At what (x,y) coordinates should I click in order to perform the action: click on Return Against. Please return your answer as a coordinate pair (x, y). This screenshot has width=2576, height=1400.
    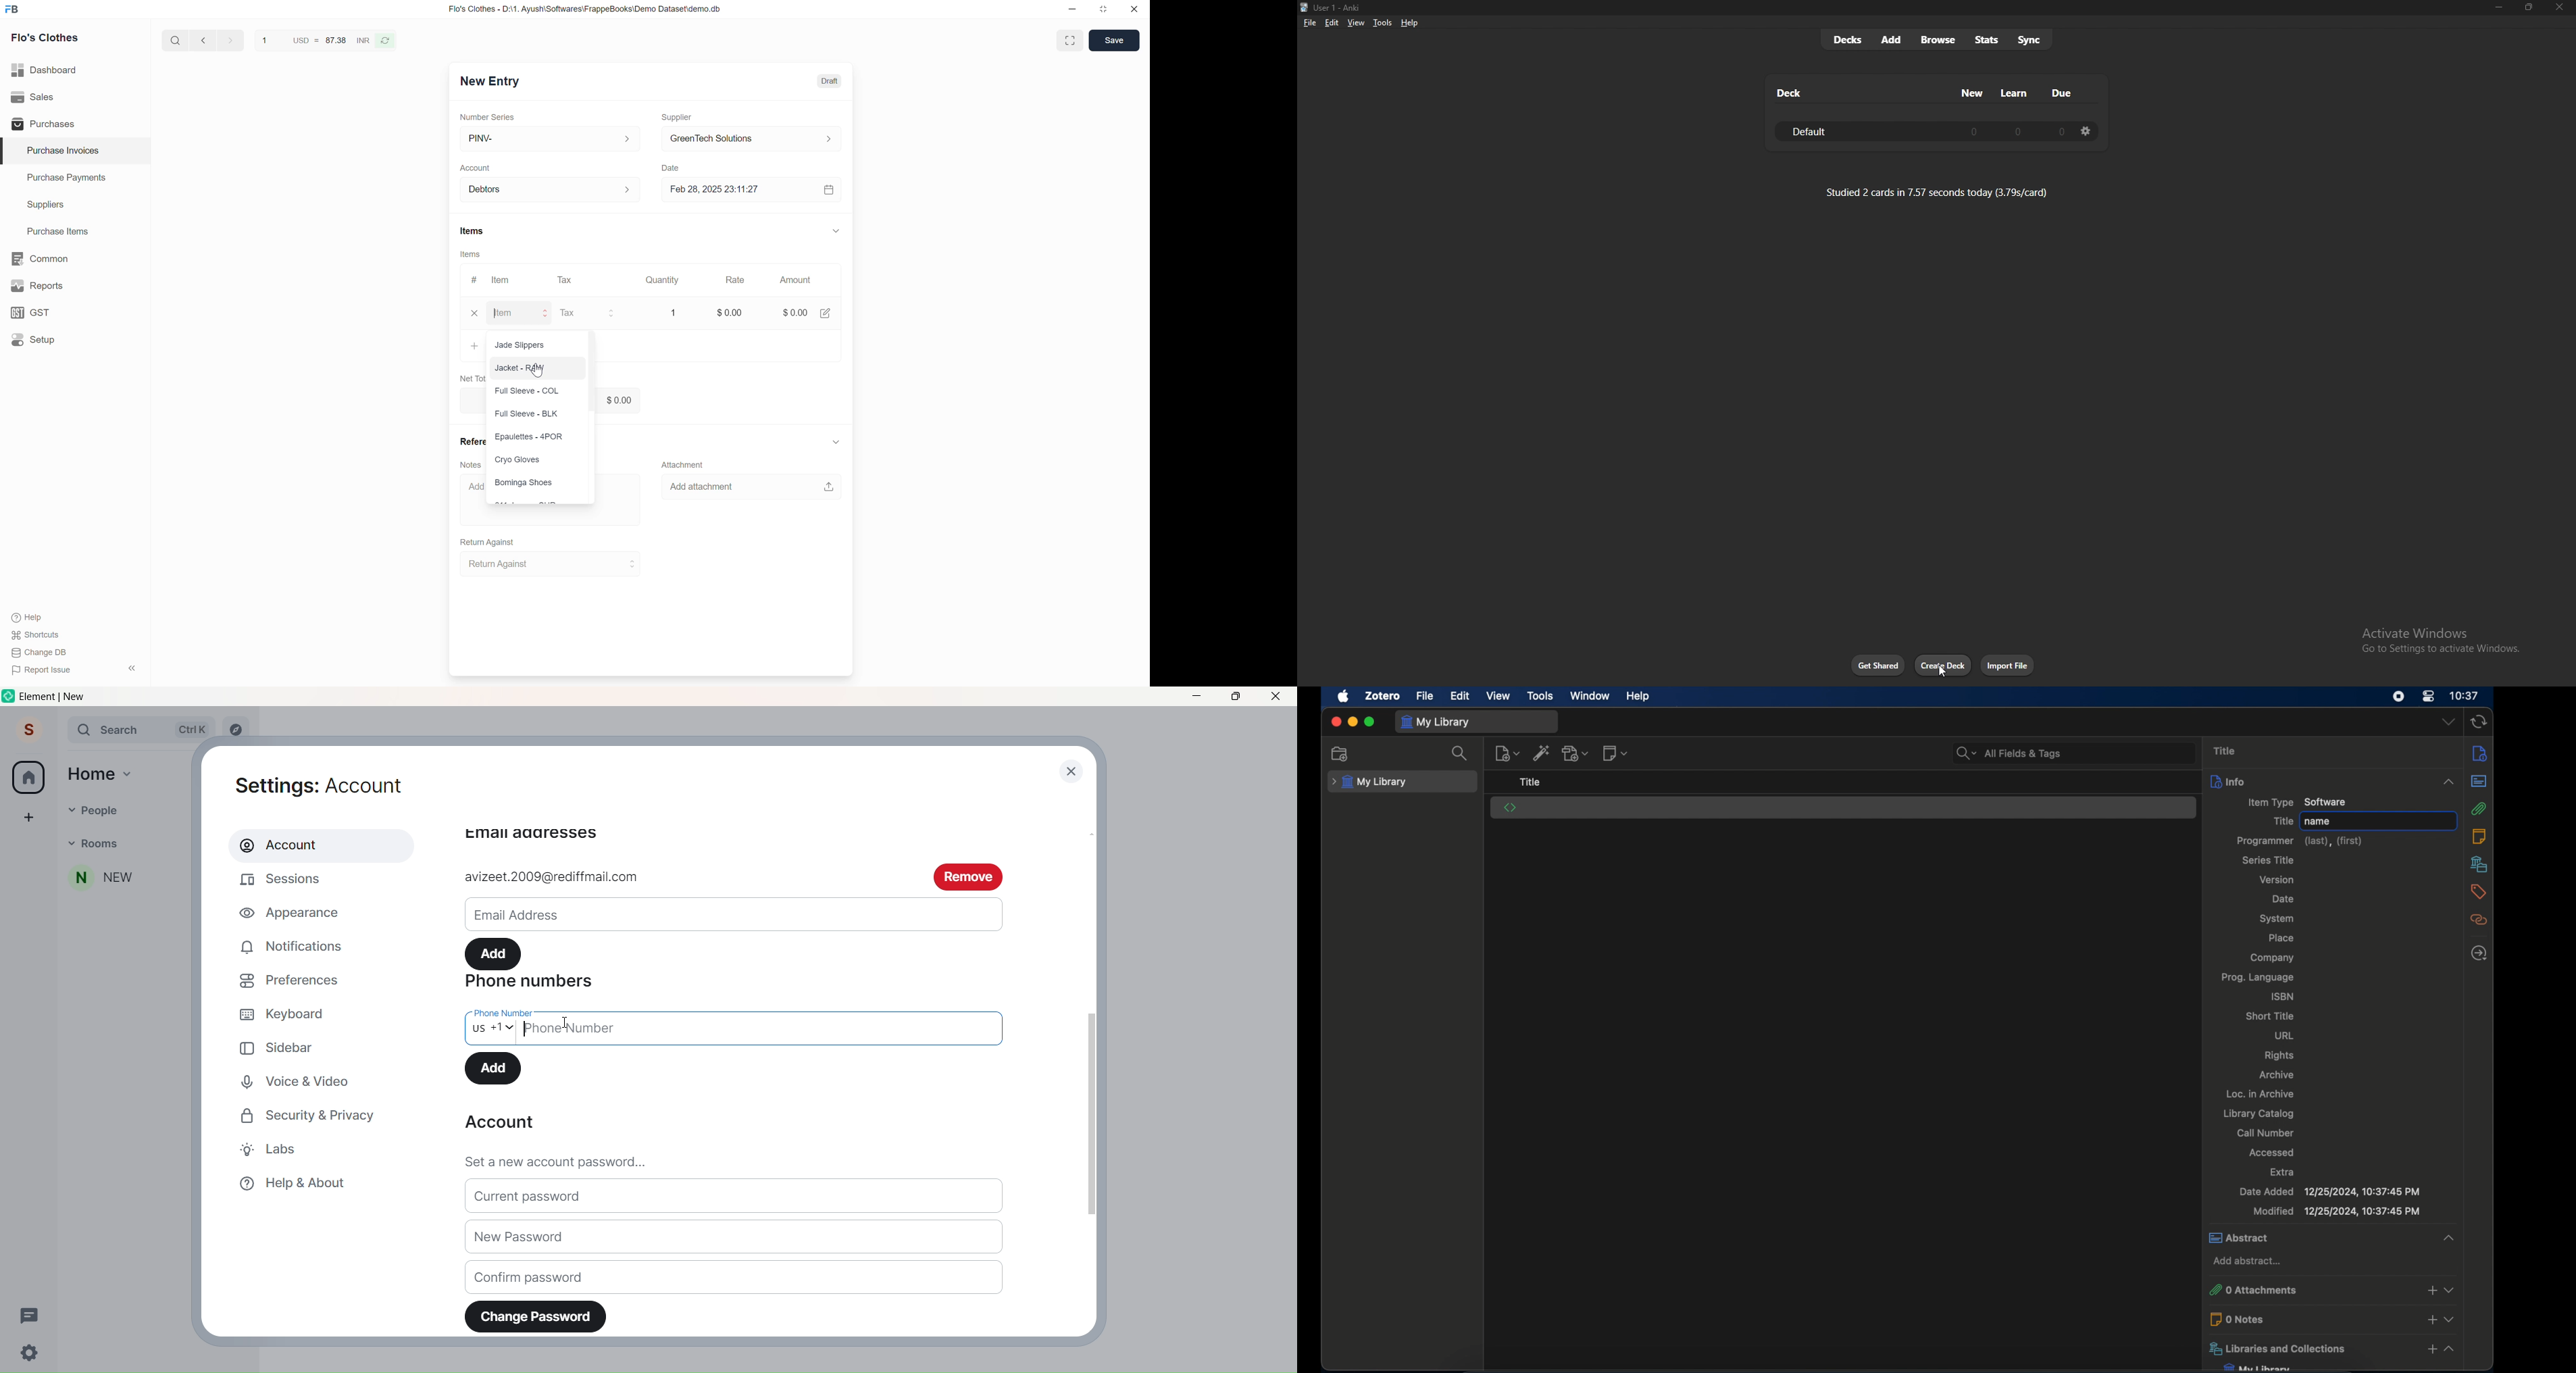
    Looking at the image, I should click on (552, 563).